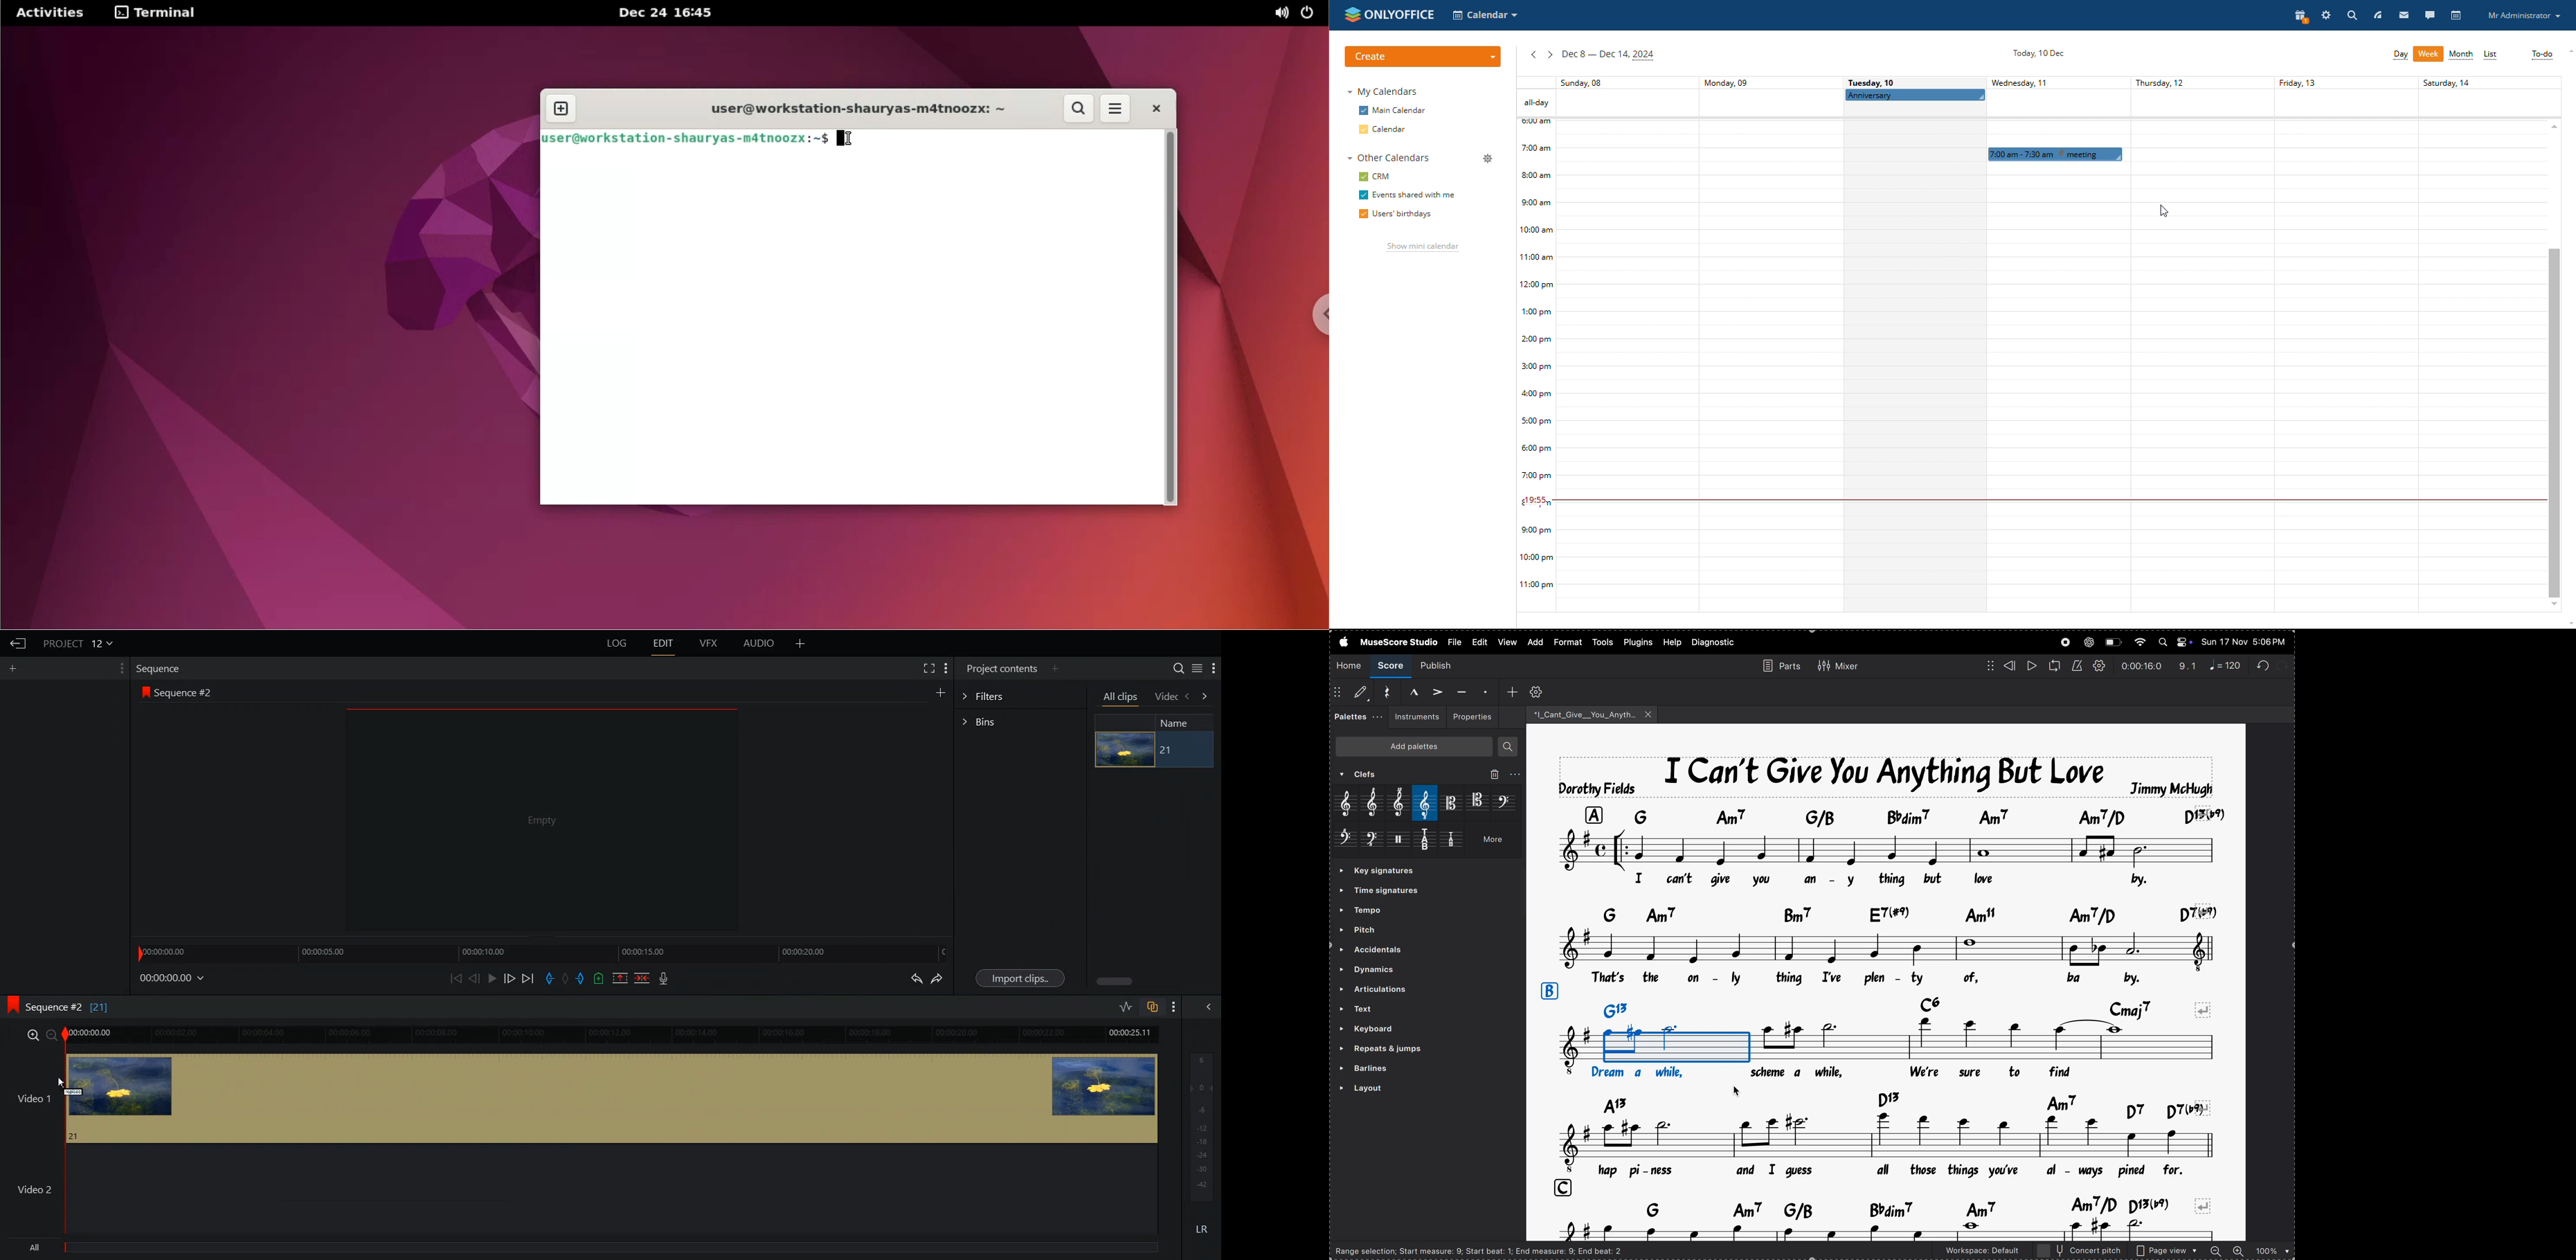  I want to click on daignostics, so click(1716, 643).